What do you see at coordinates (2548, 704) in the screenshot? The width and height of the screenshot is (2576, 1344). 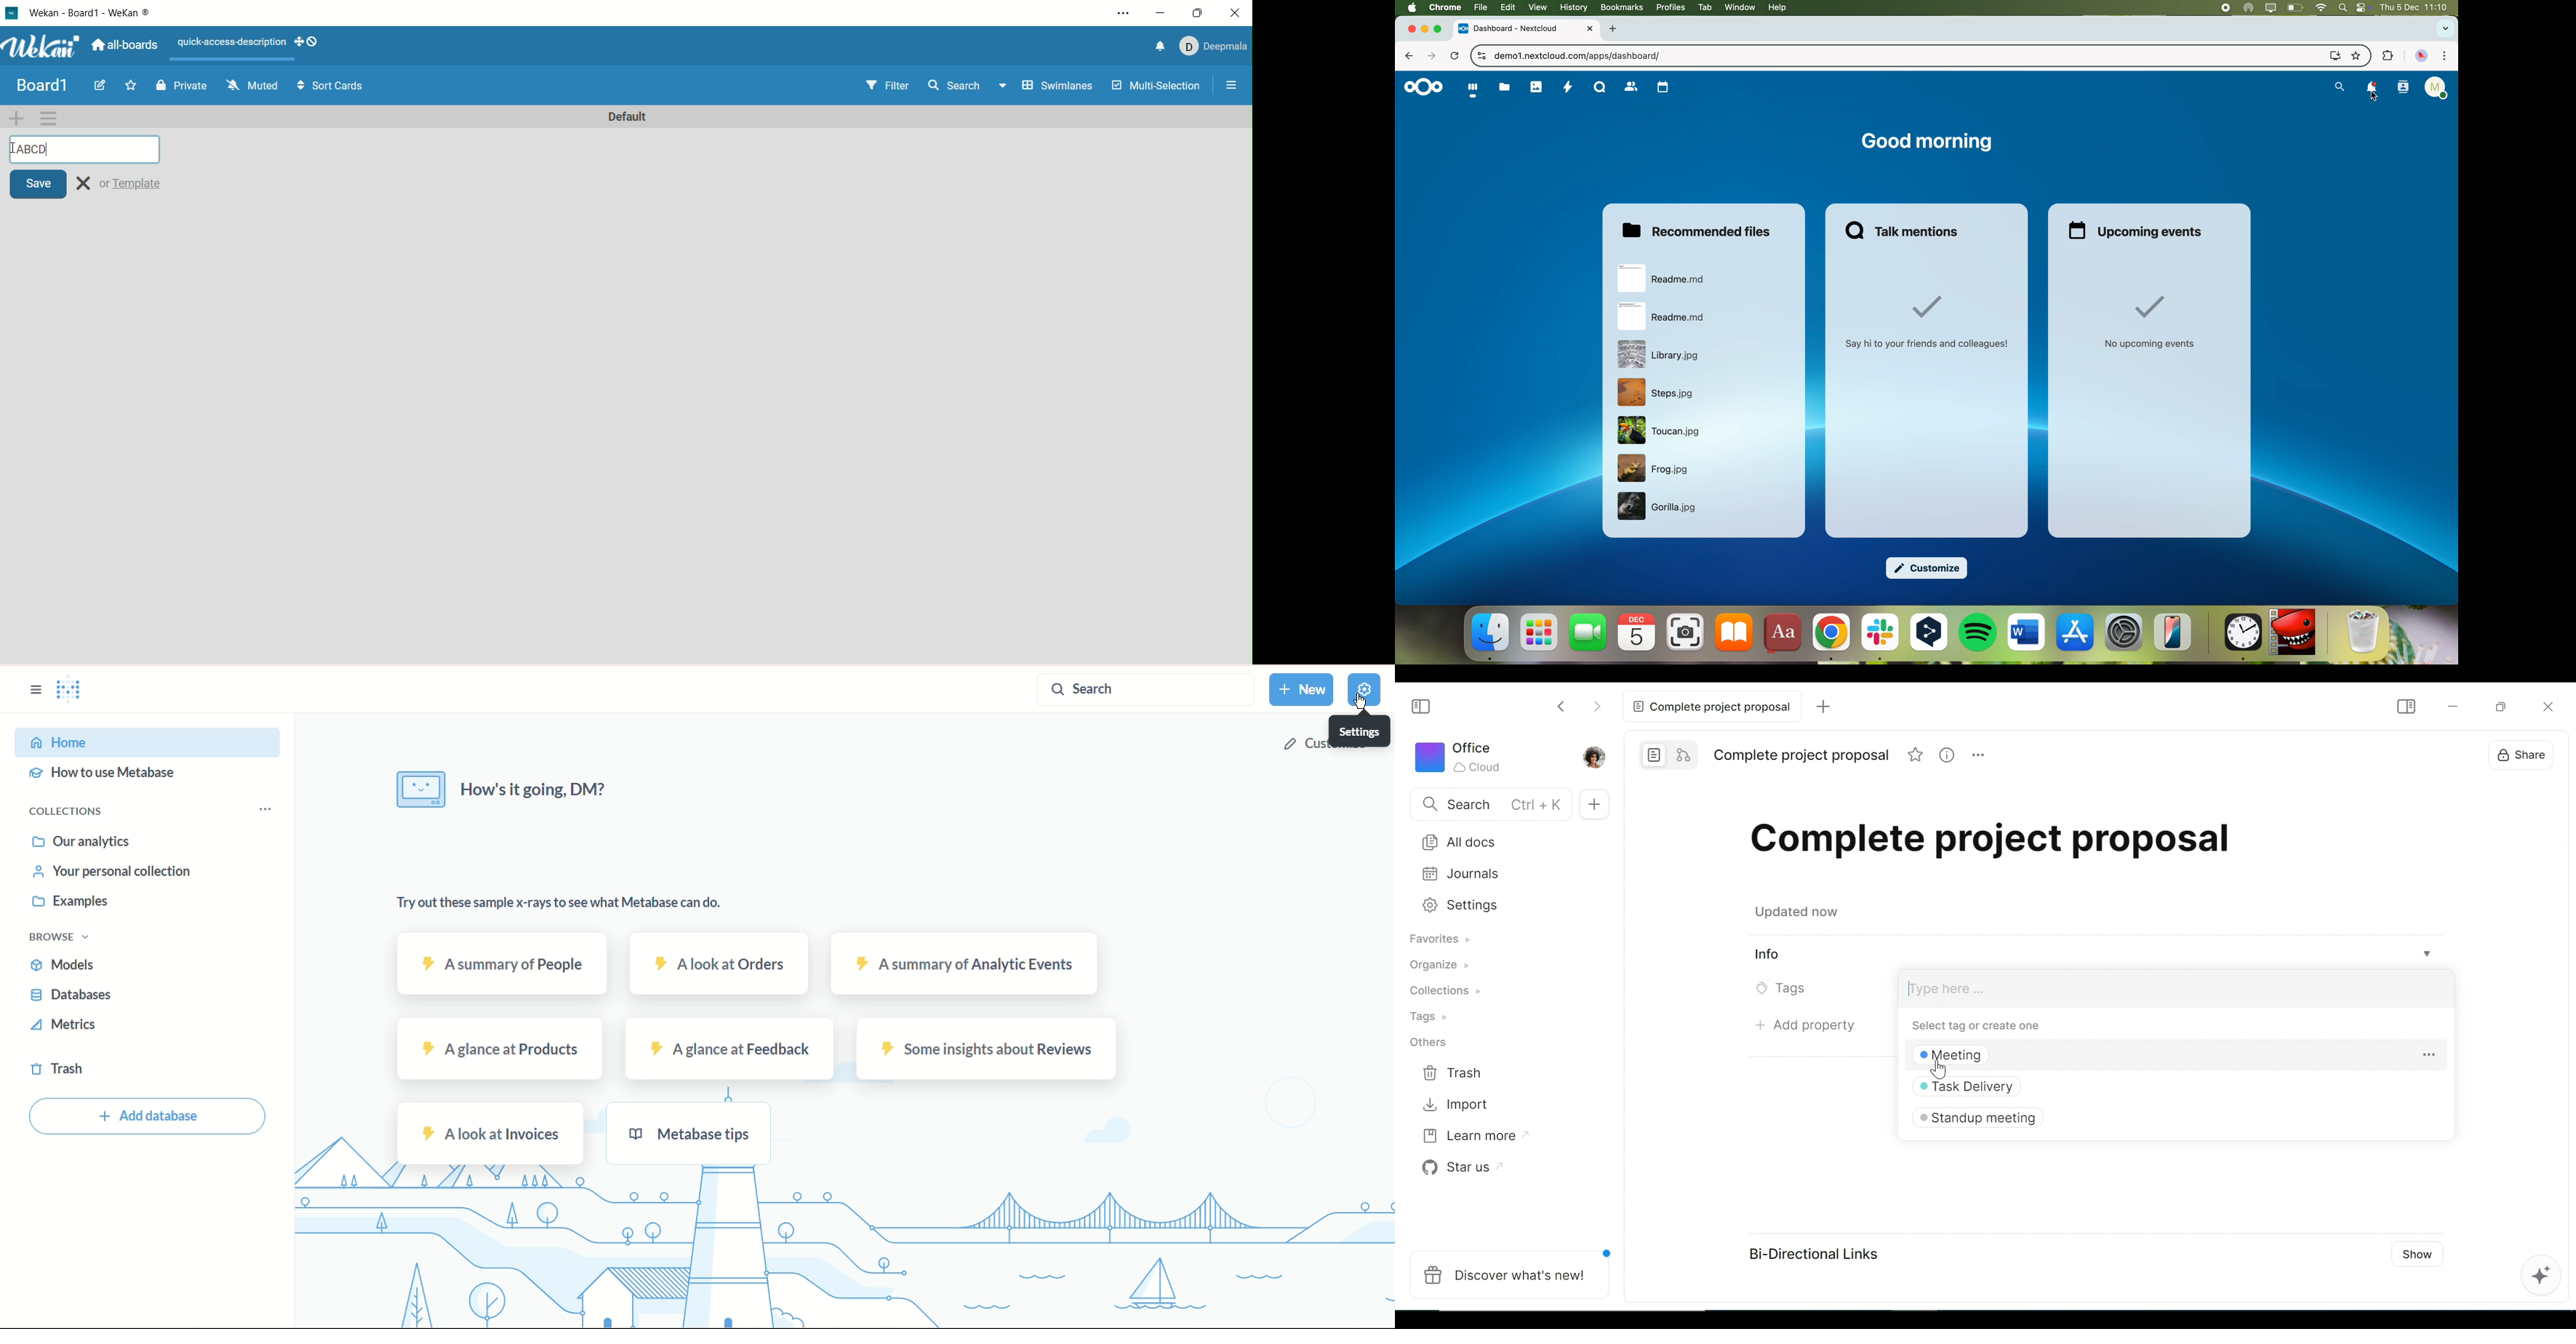 I see `Close` at bounding box center [2548, 704].